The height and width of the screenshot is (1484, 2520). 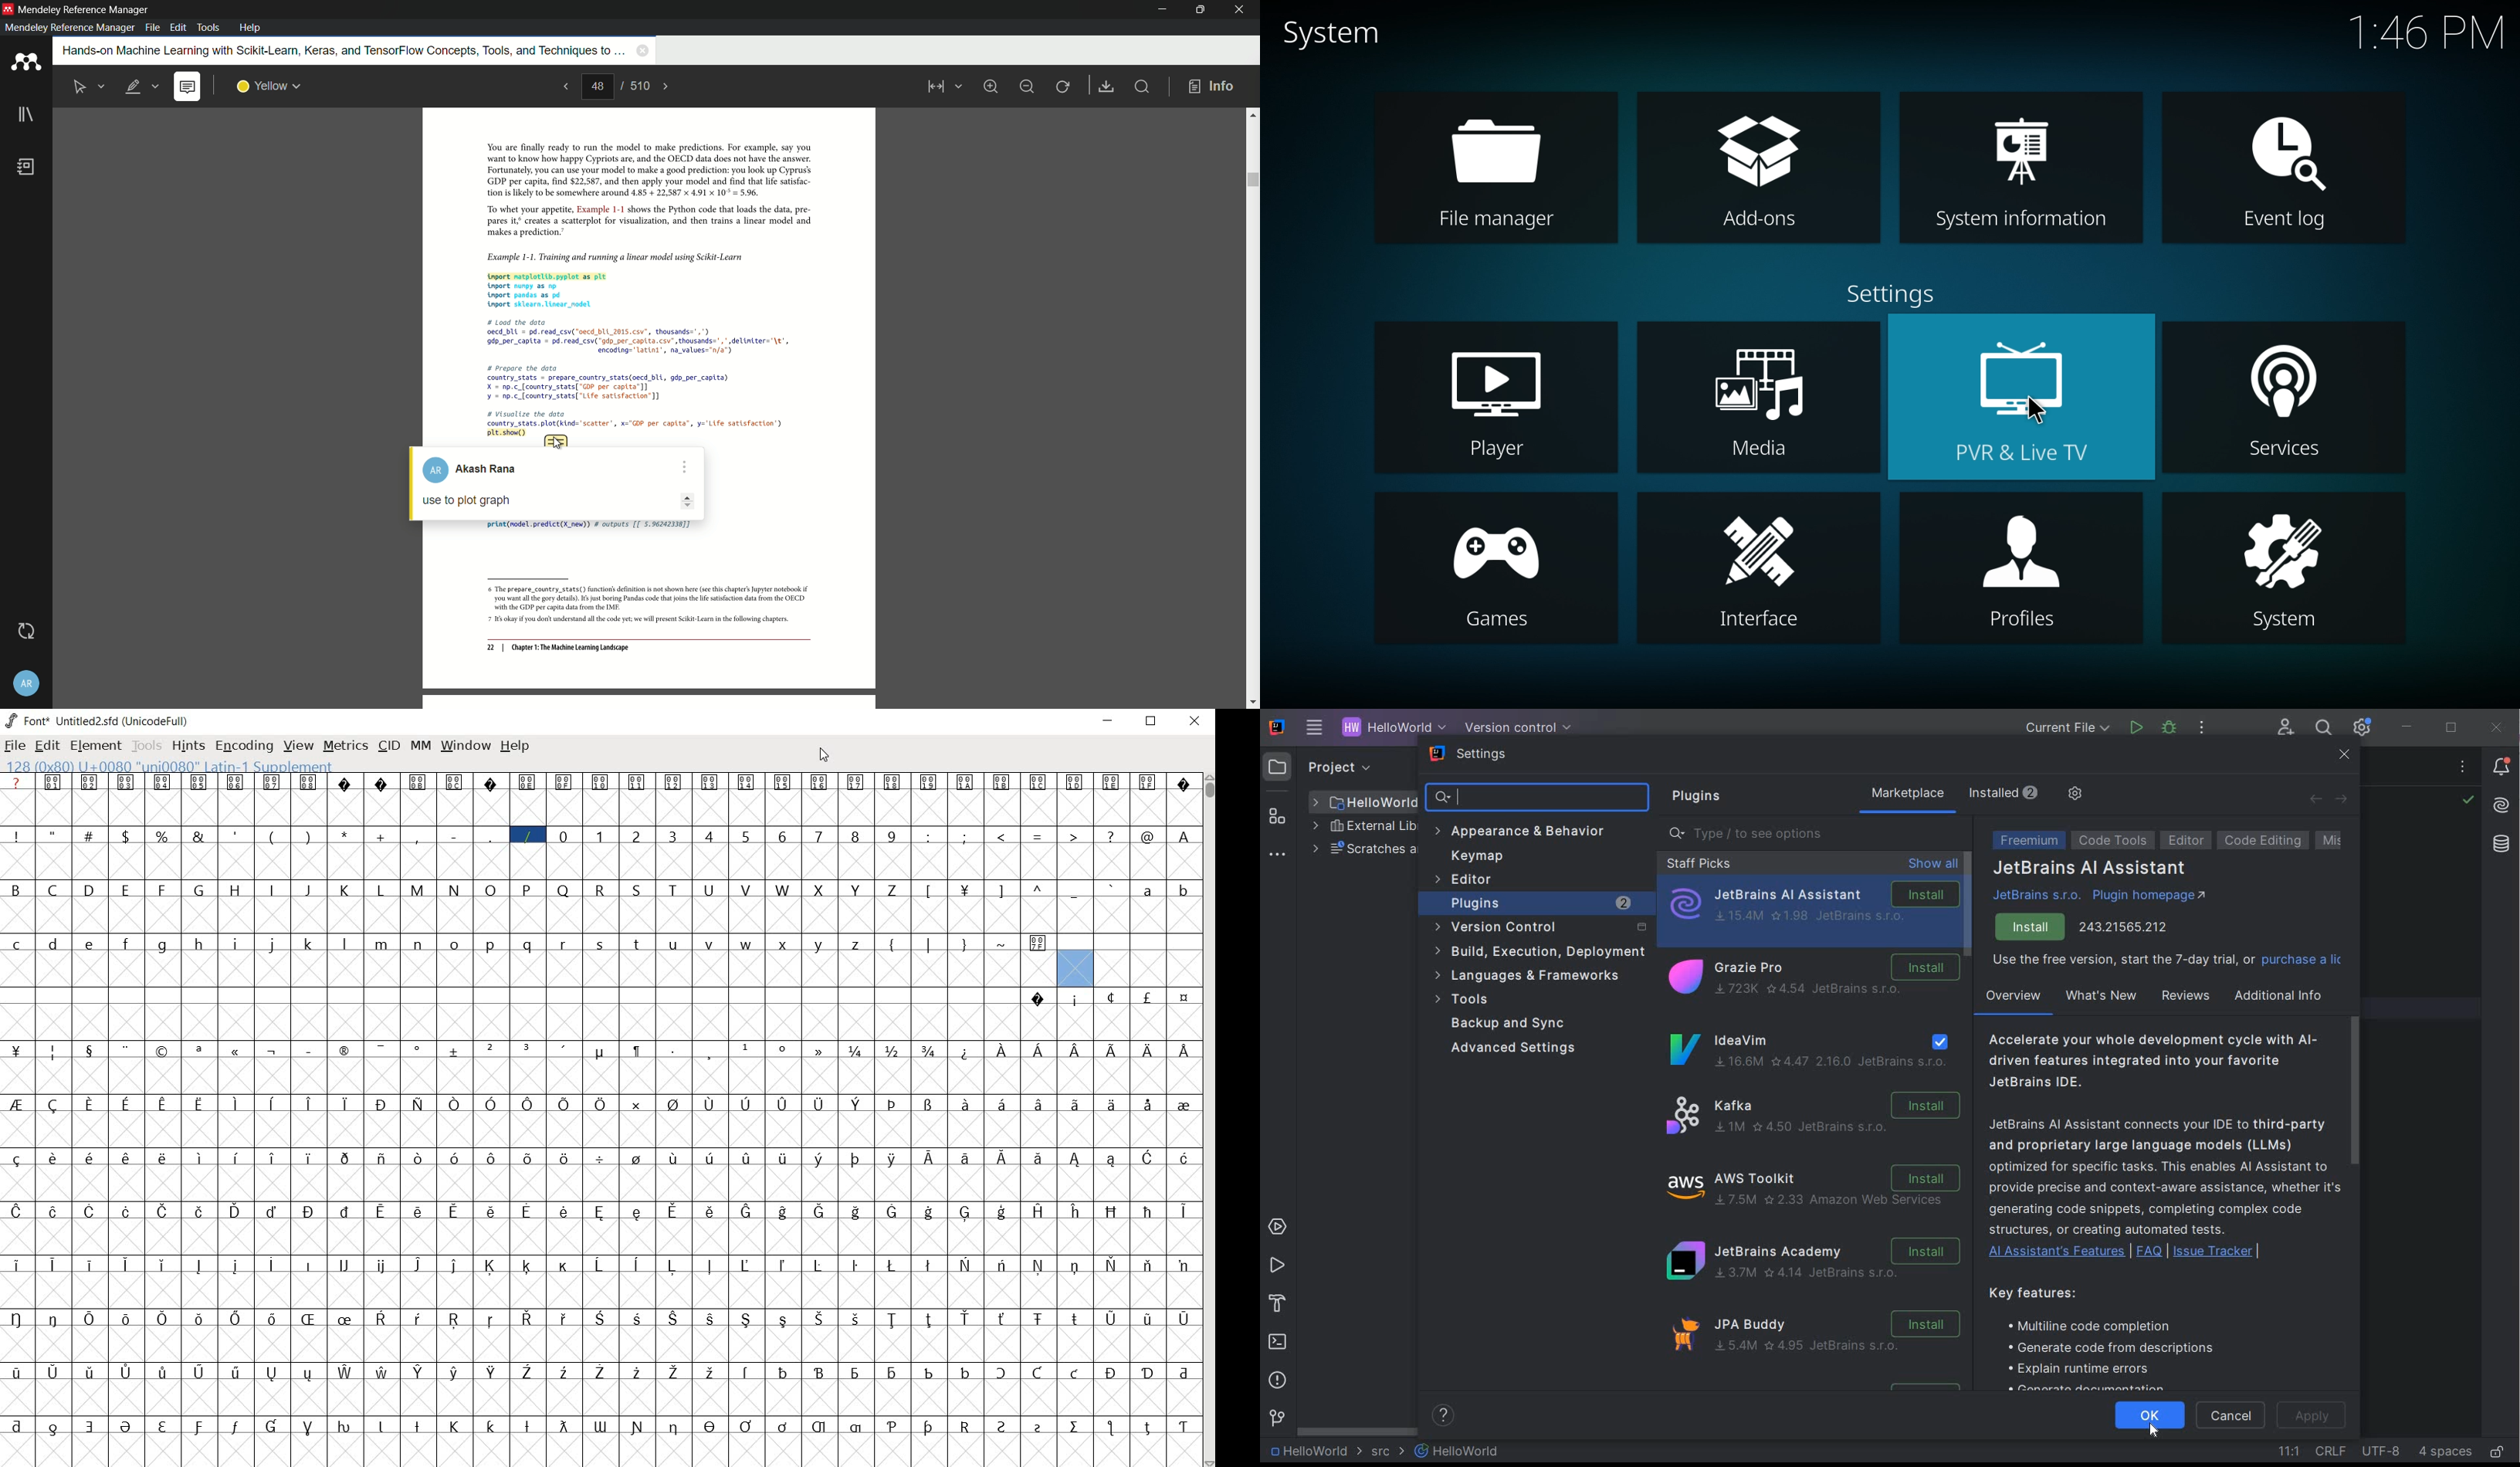 What do you see at coordinates (1076, 1051) in the screenshot?
I see `glyph` at bounding box center [1076, 1051].